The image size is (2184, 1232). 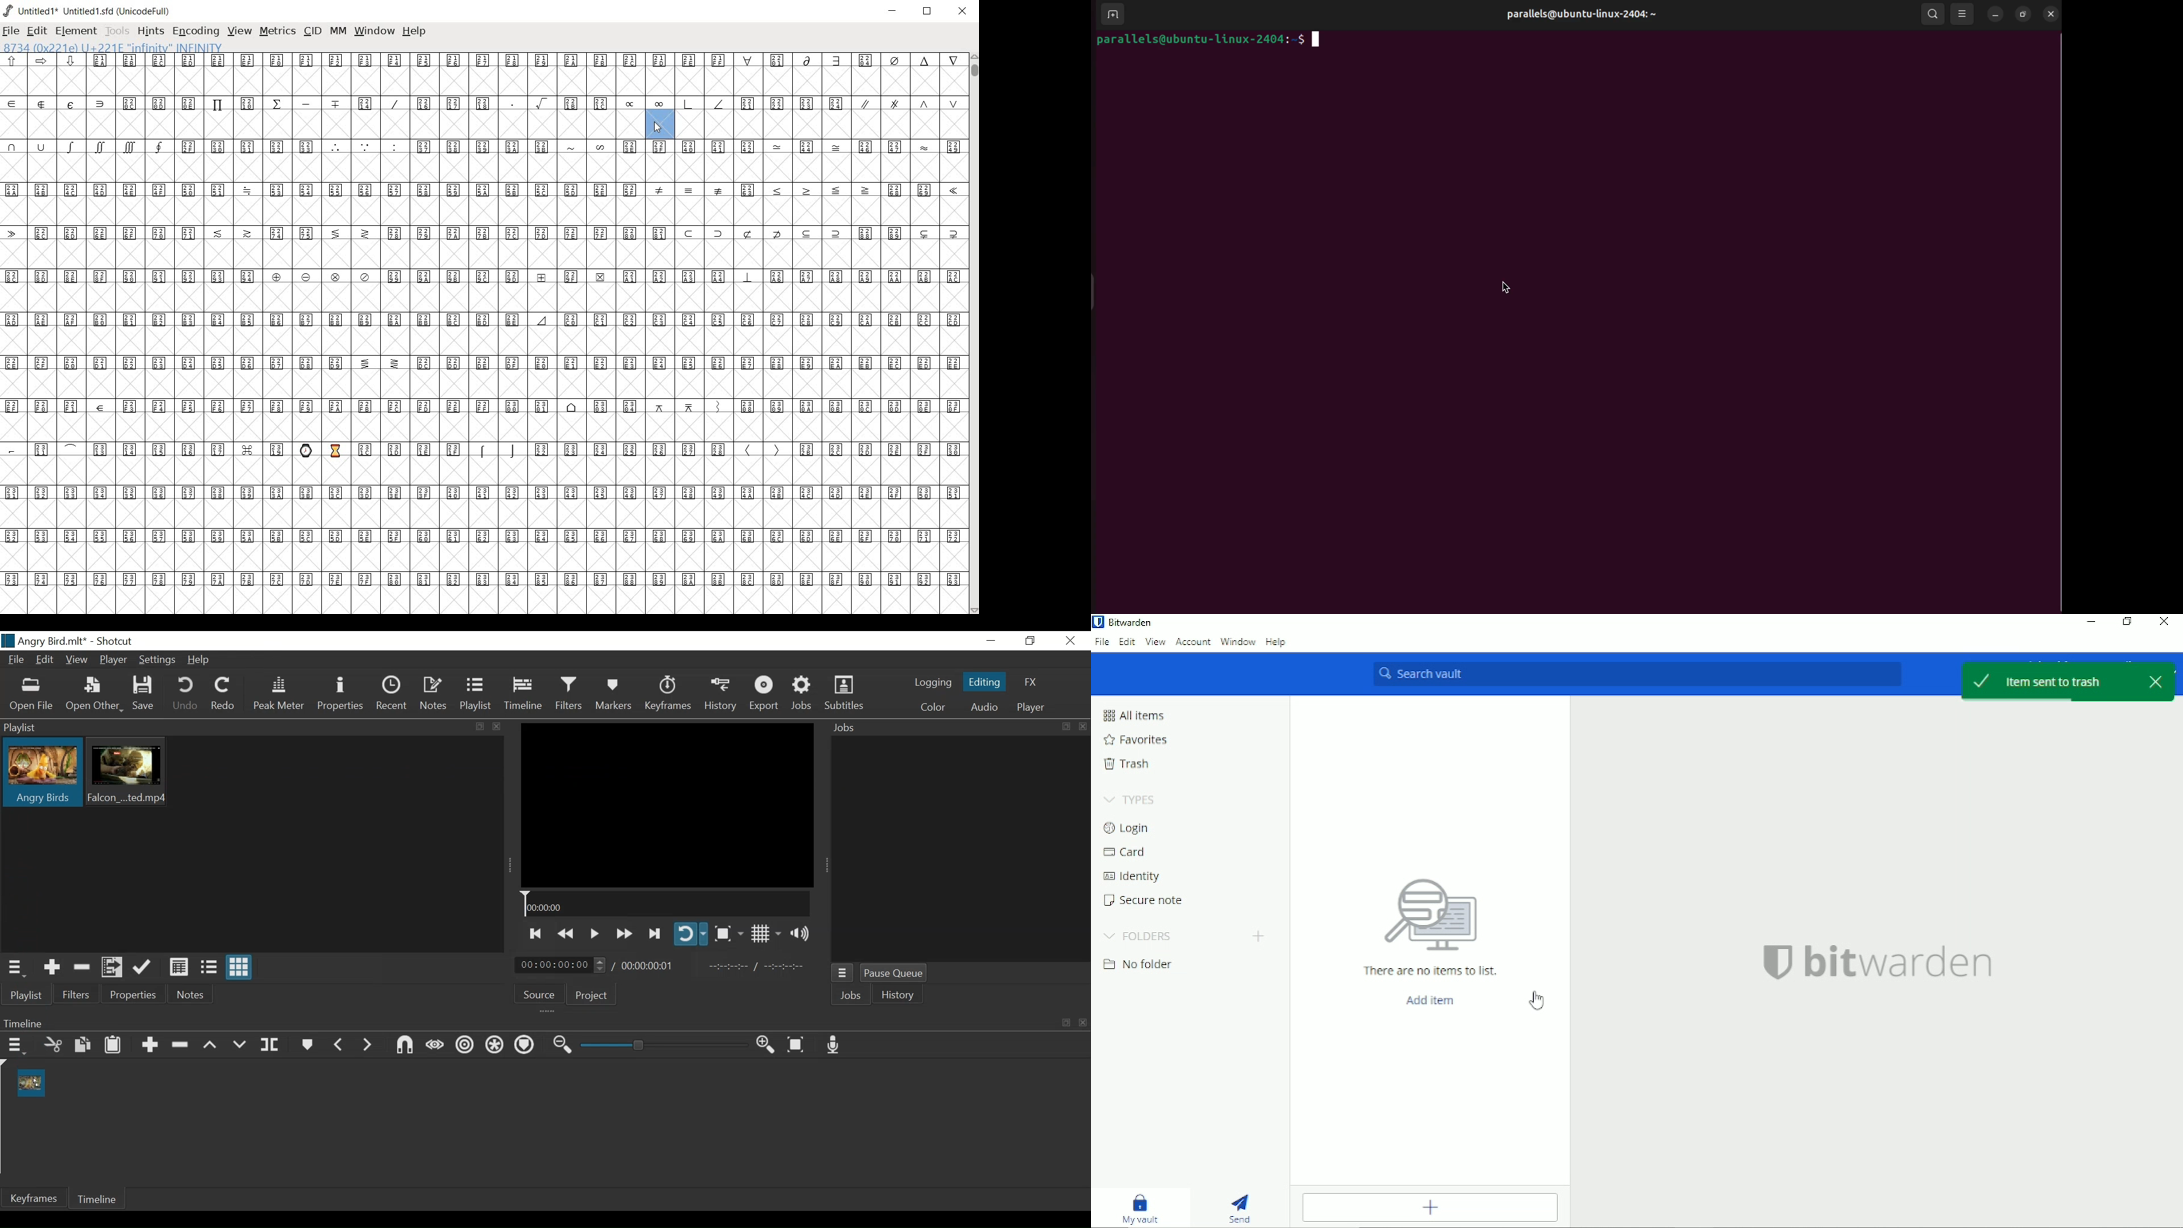 What do you see at coordinates (58, 103) in the screenshot?
I see `special symbols` at bounding box center [58, 103].